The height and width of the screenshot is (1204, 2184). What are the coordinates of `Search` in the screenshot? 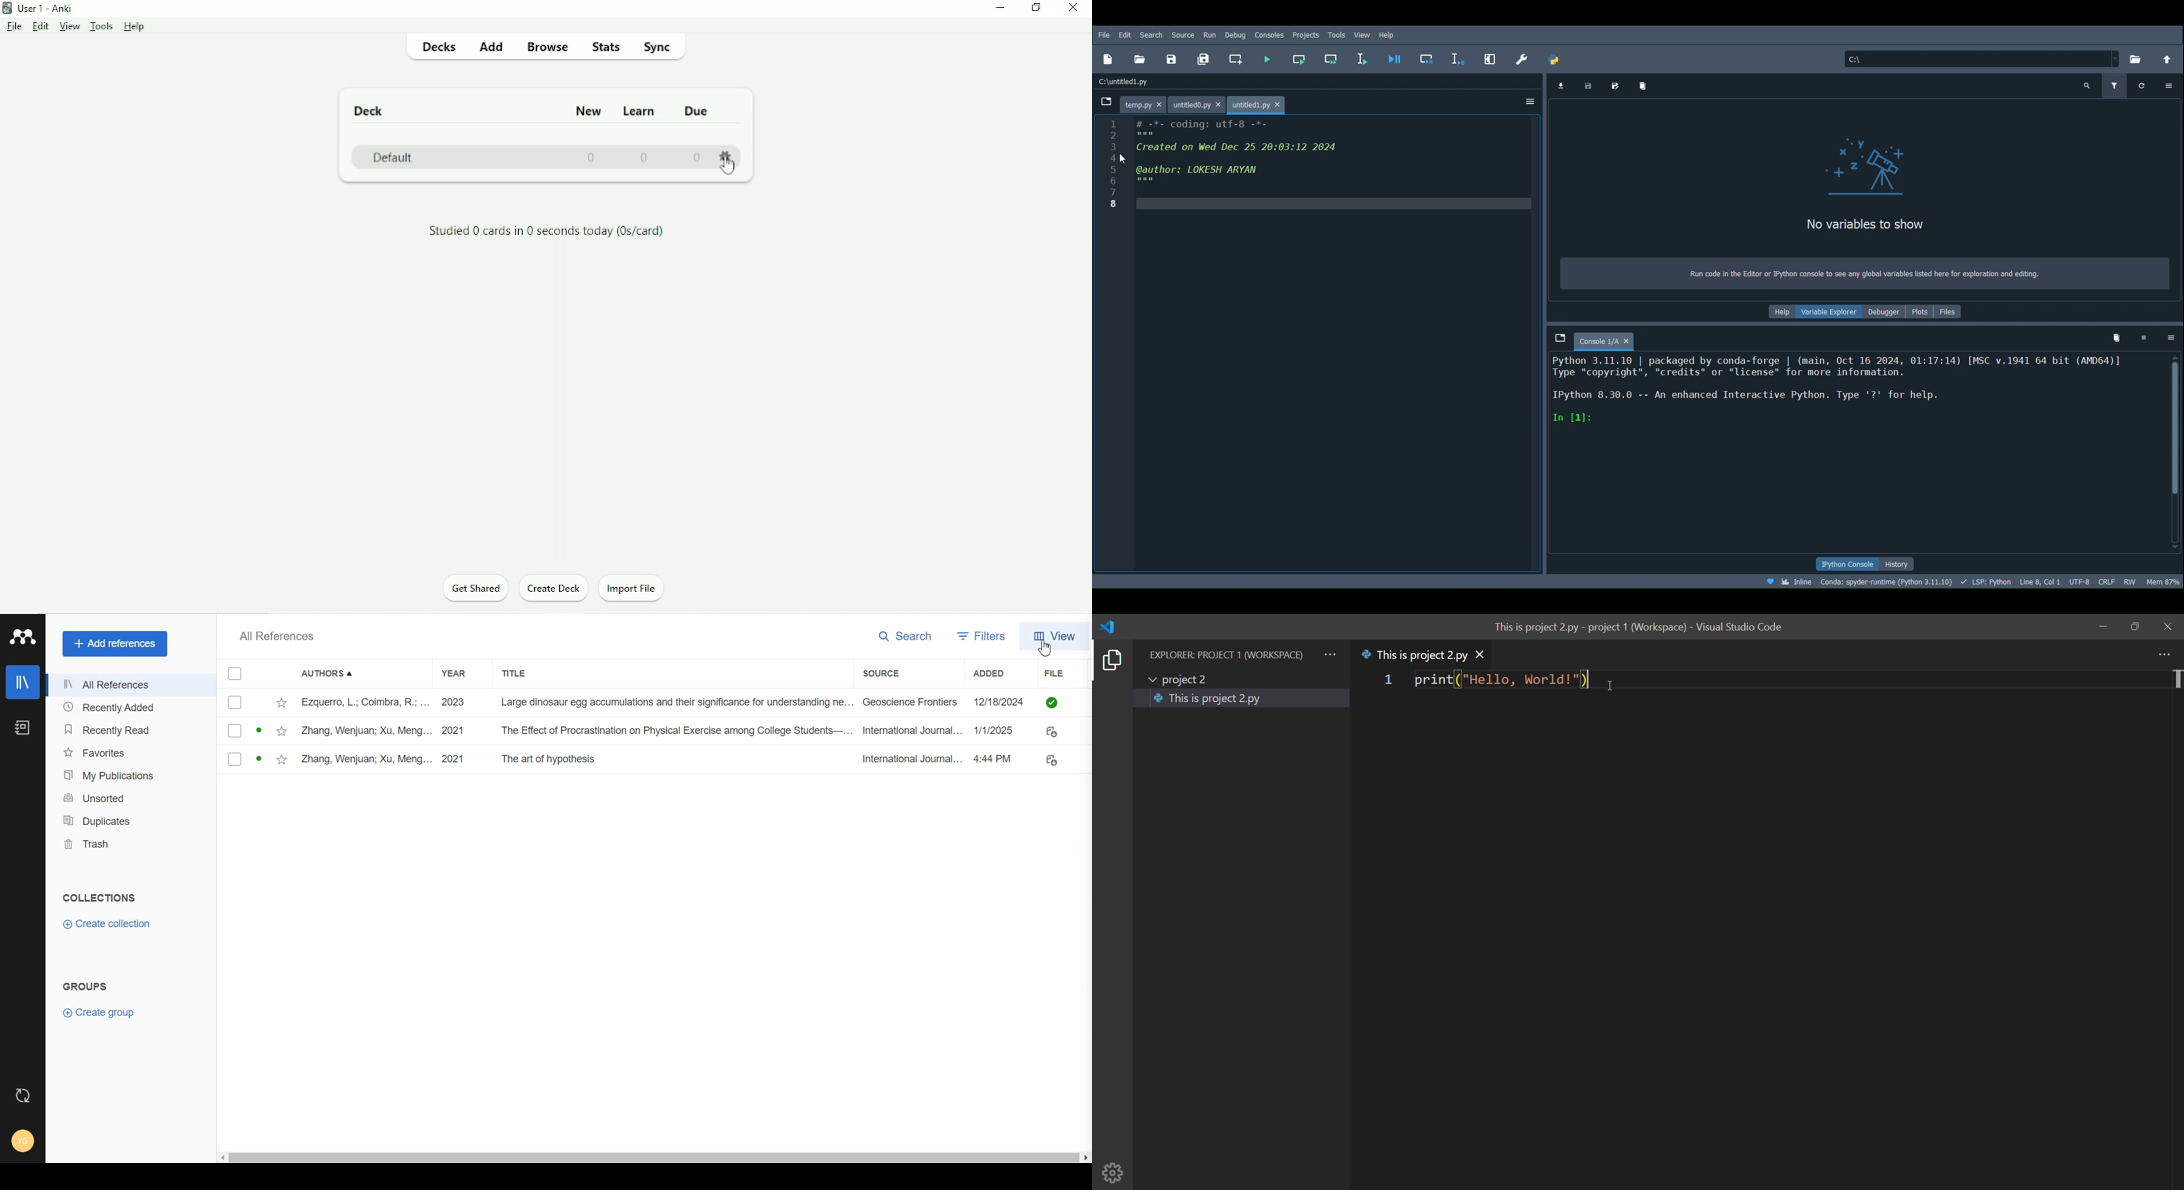 It's located at (907, 636).